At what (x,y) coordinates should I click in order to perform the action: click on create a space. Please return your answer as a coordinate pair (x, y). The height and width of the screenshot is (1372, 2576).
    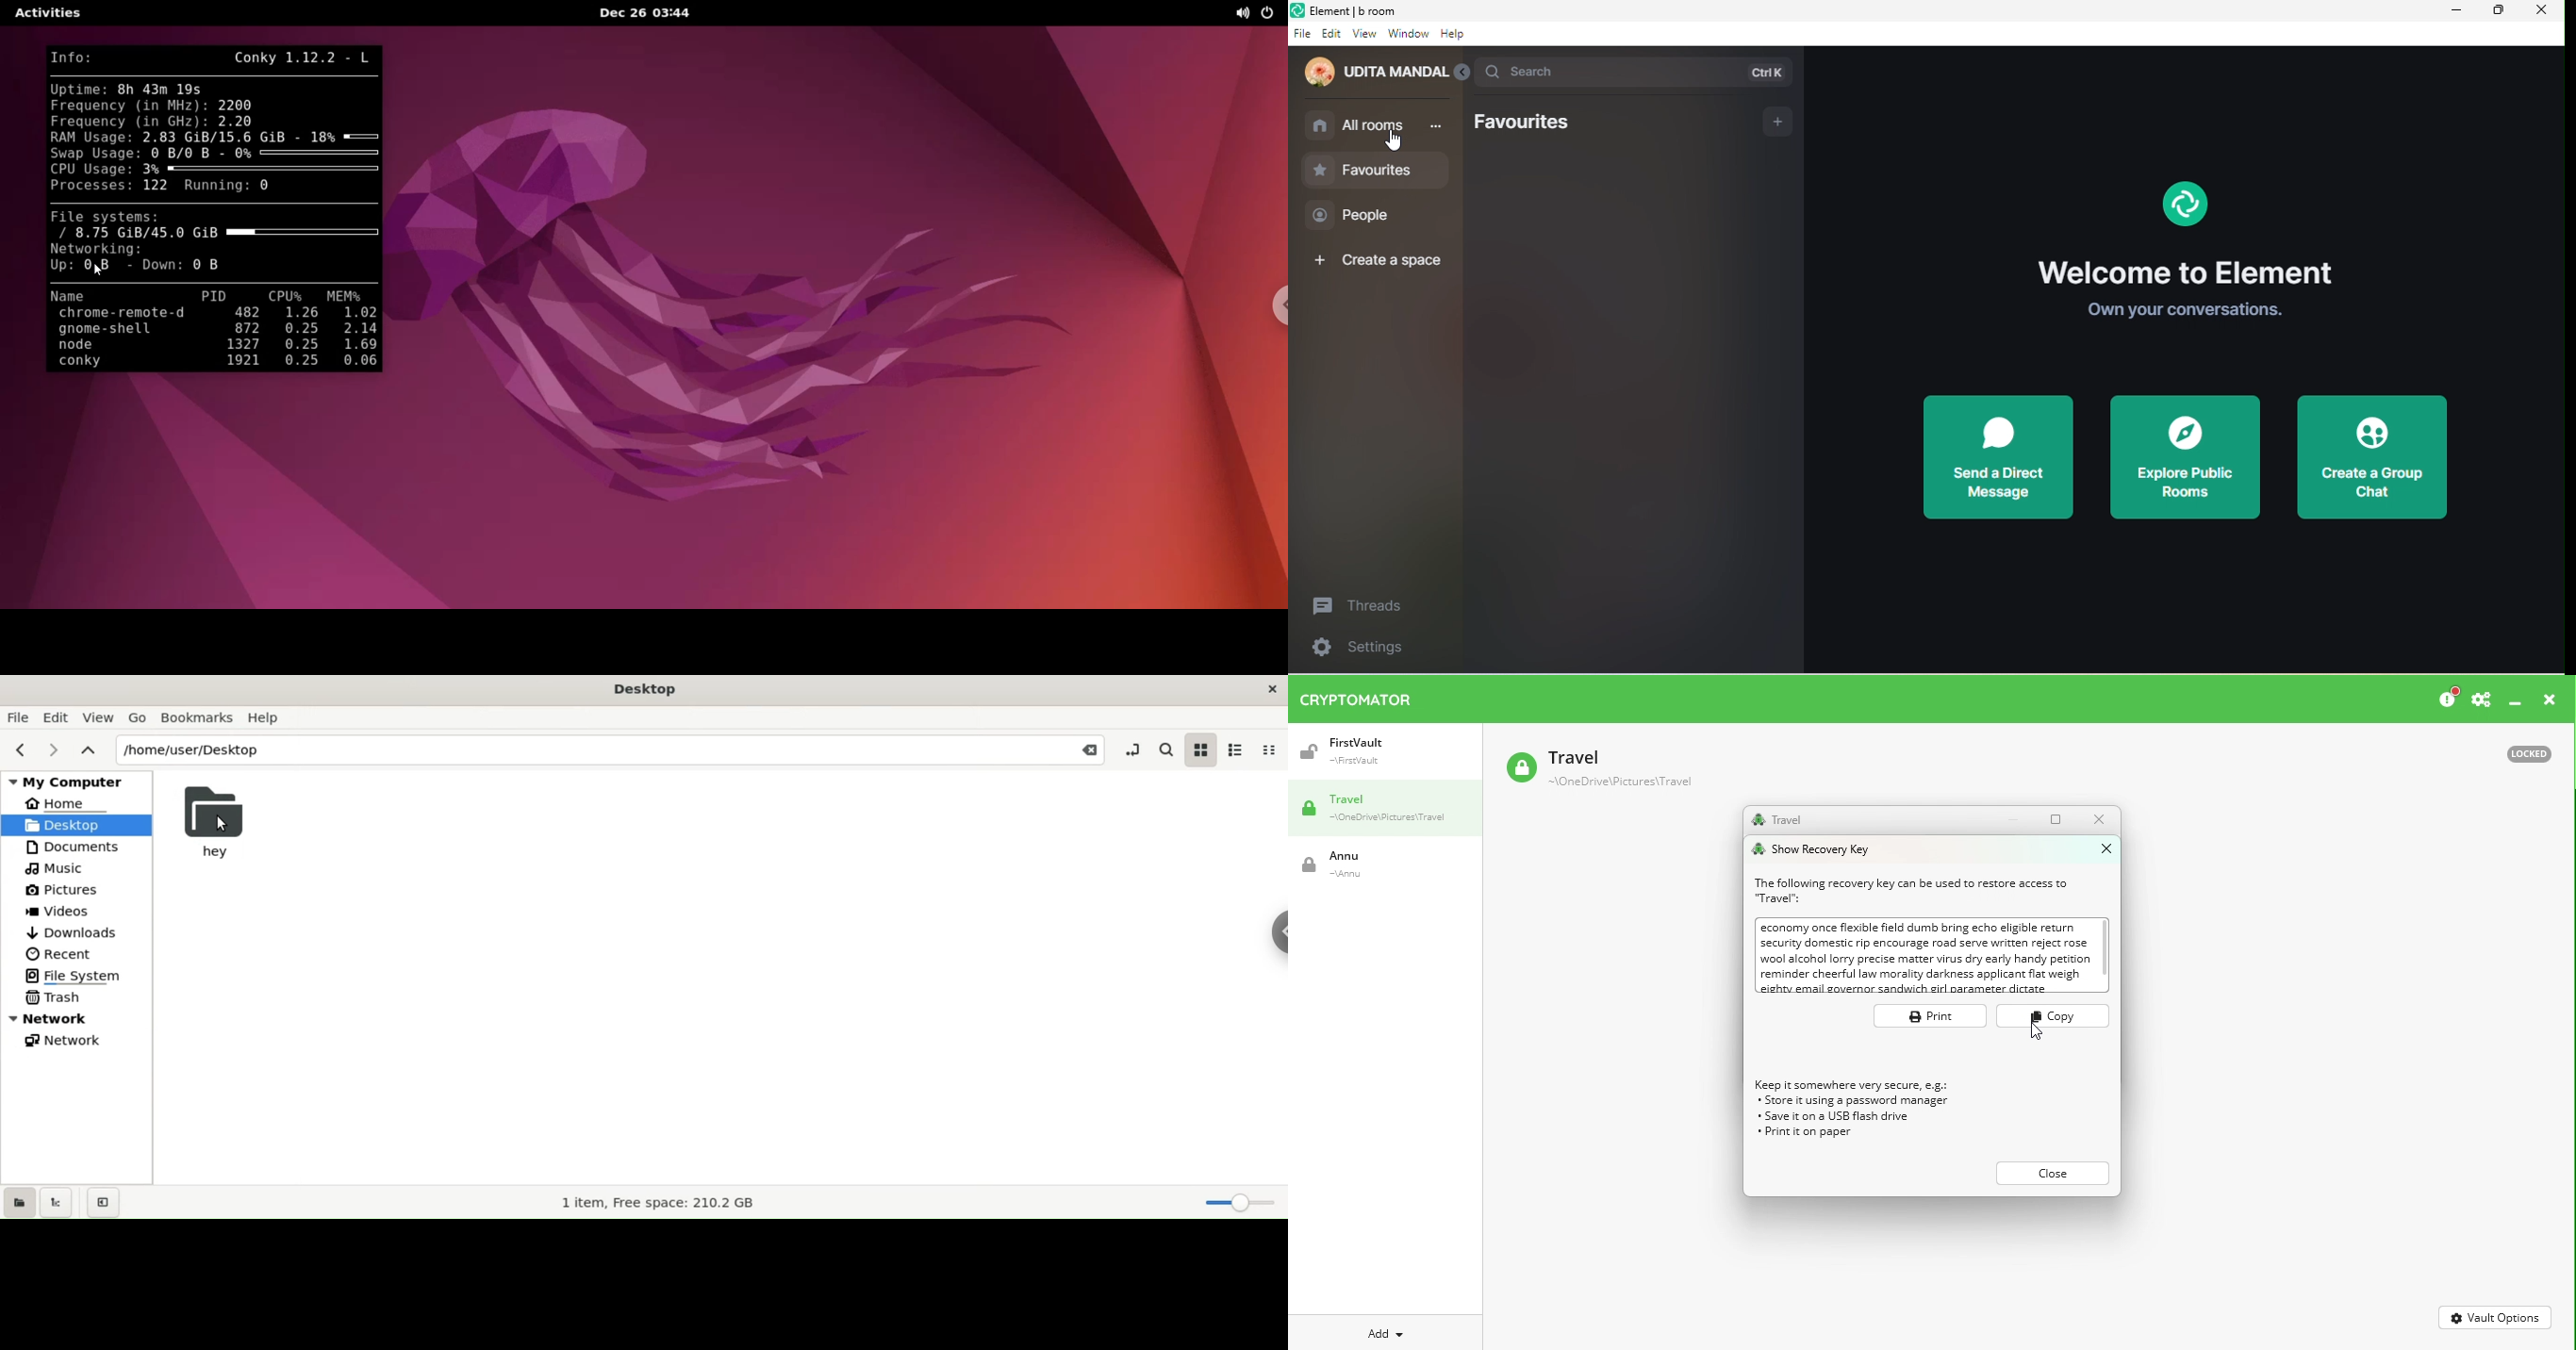
    Looking at the image, I should click on (1382, 261).